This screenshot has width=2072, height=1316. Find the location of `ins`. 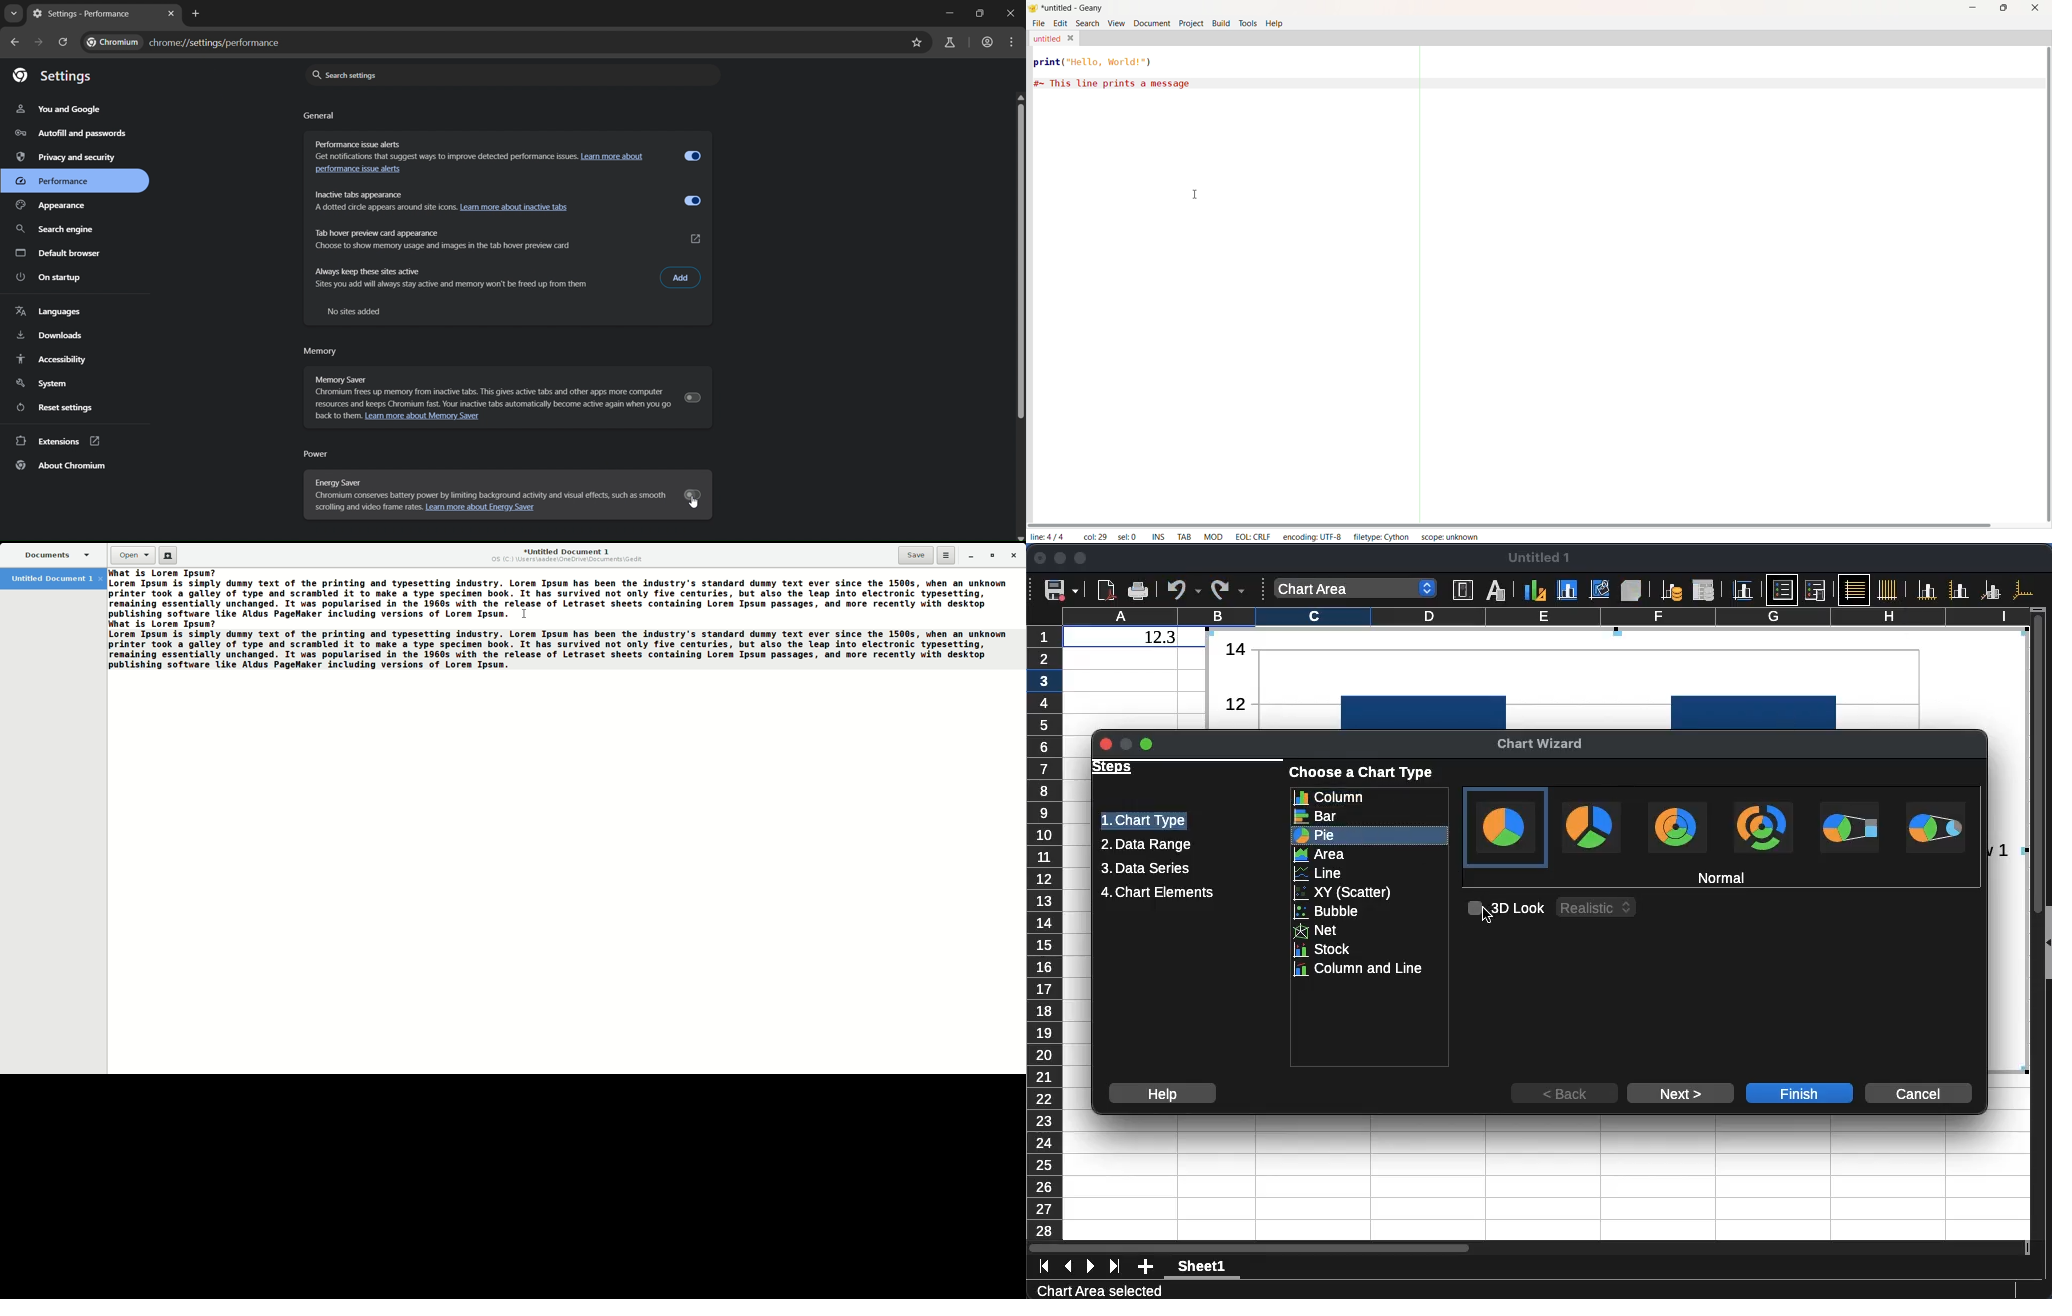

ins is located at coordinates (1157, 537).